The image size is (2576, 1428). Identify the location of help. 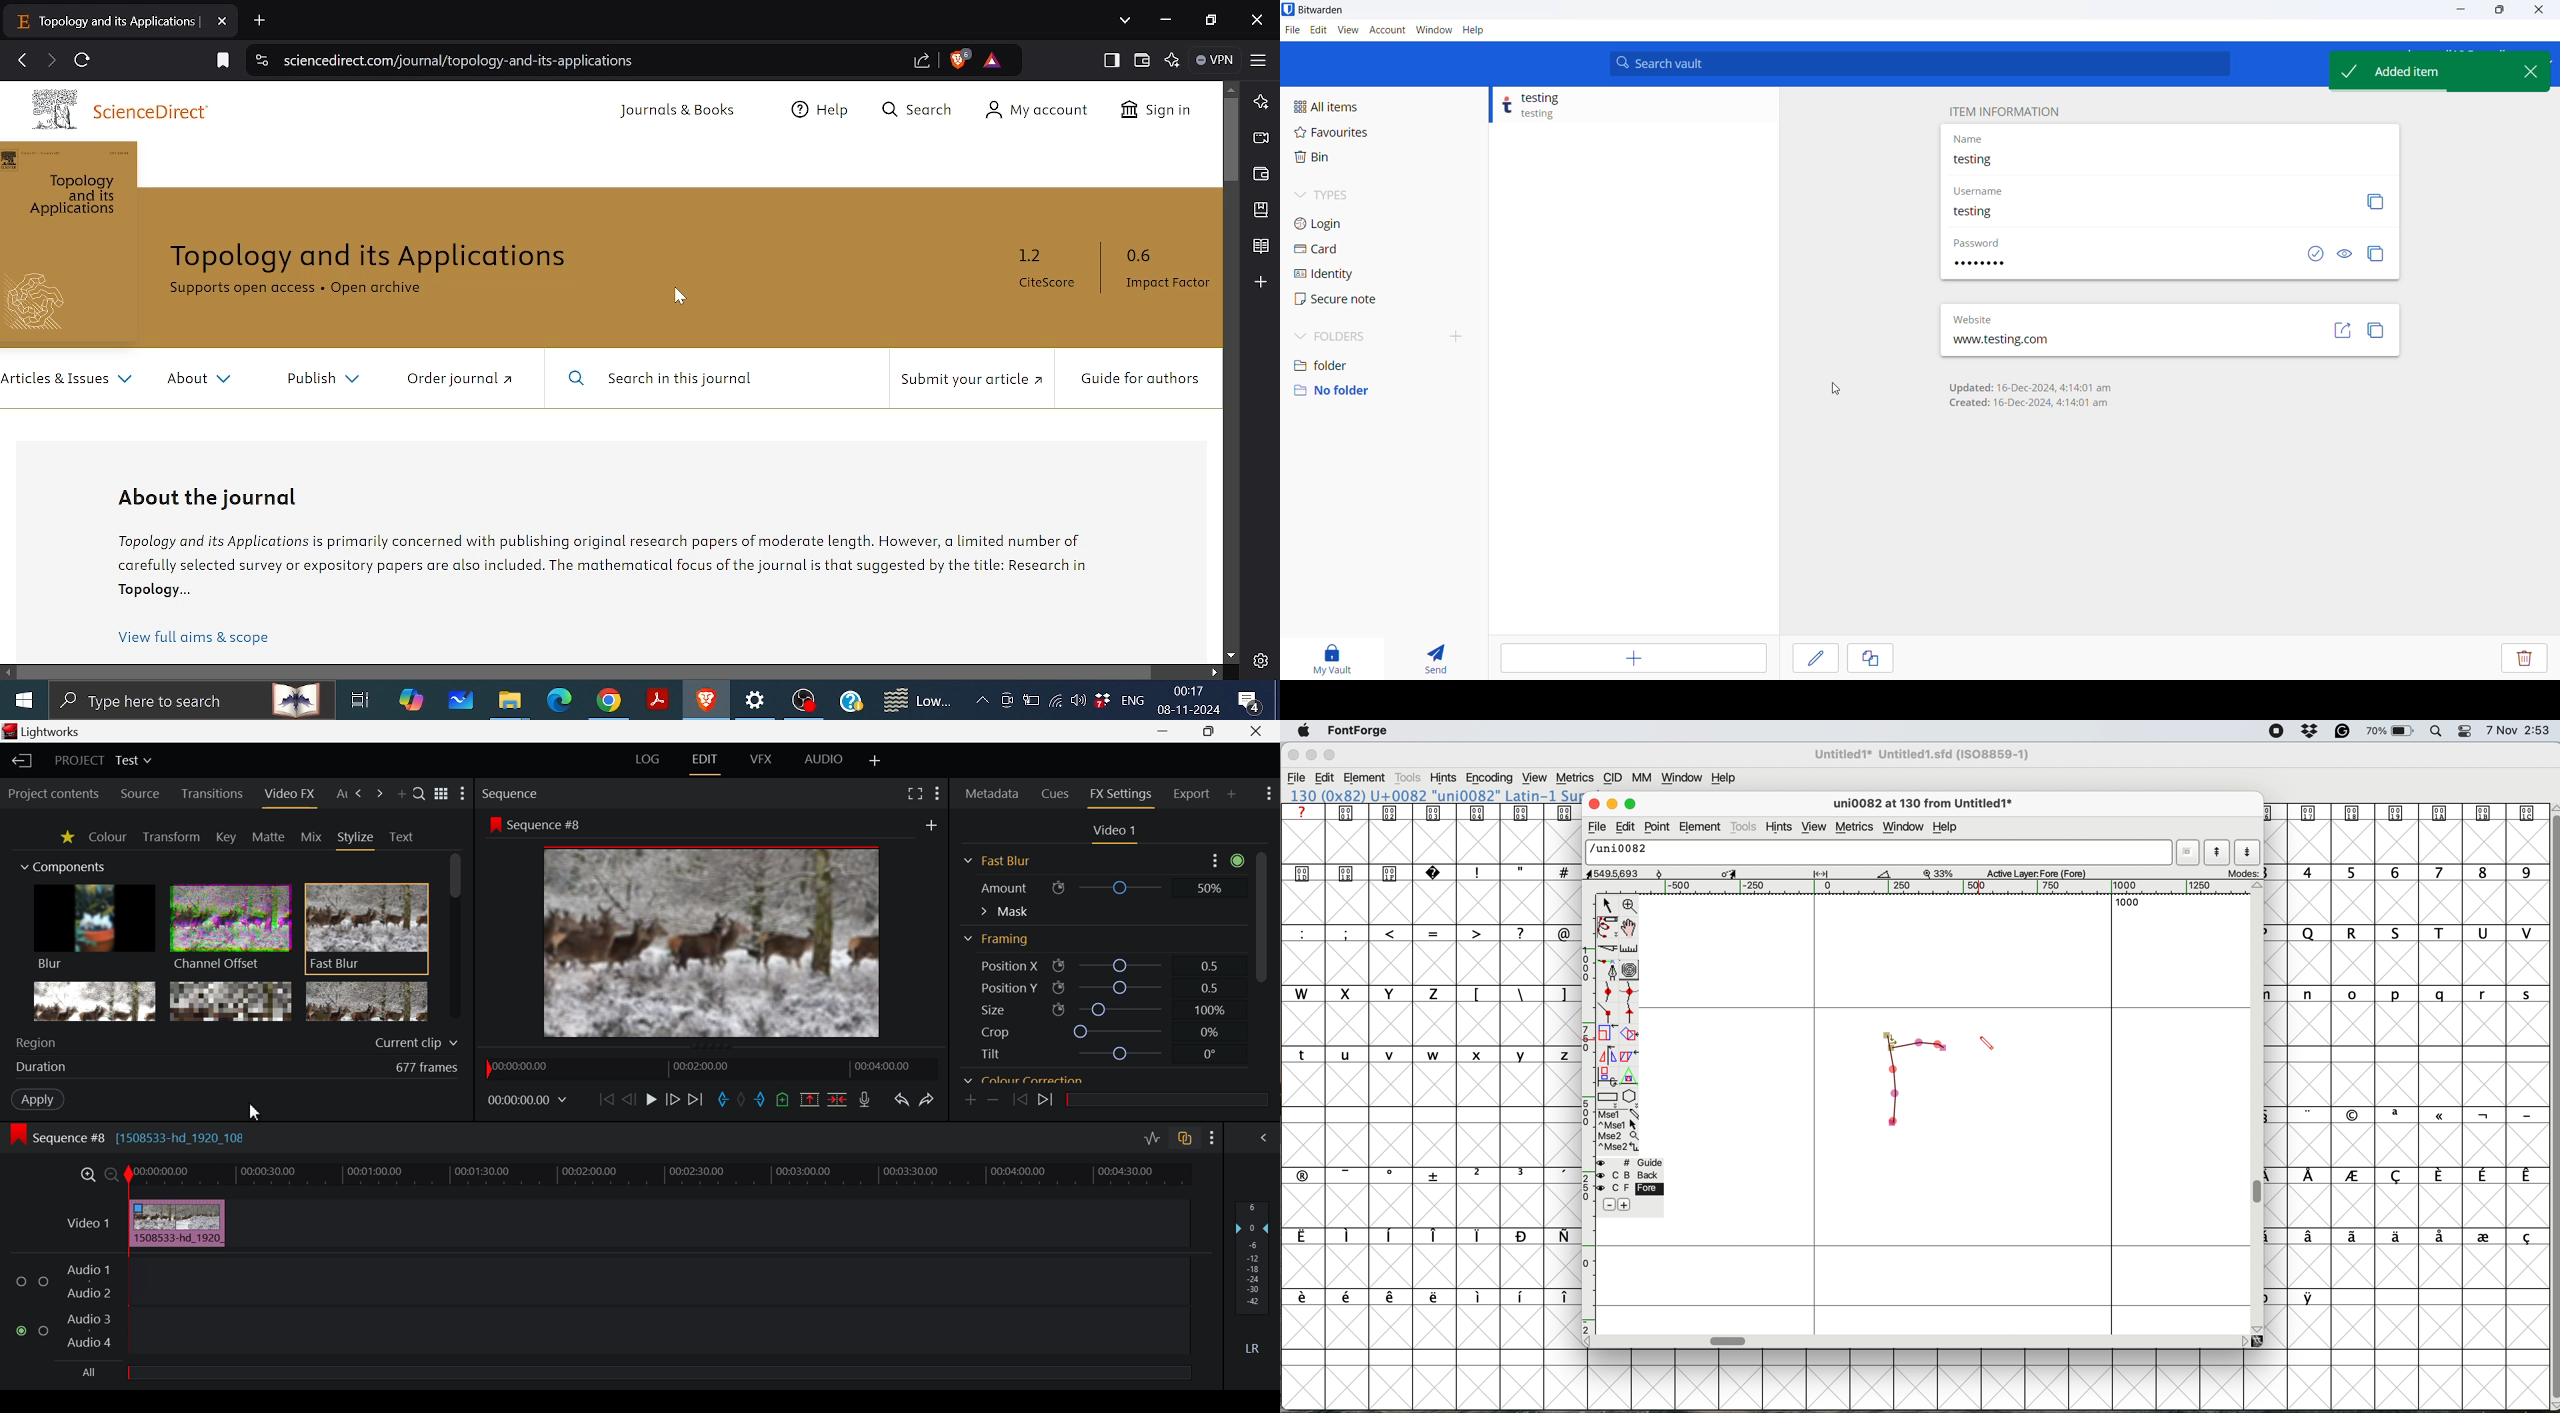
(1721, 778).